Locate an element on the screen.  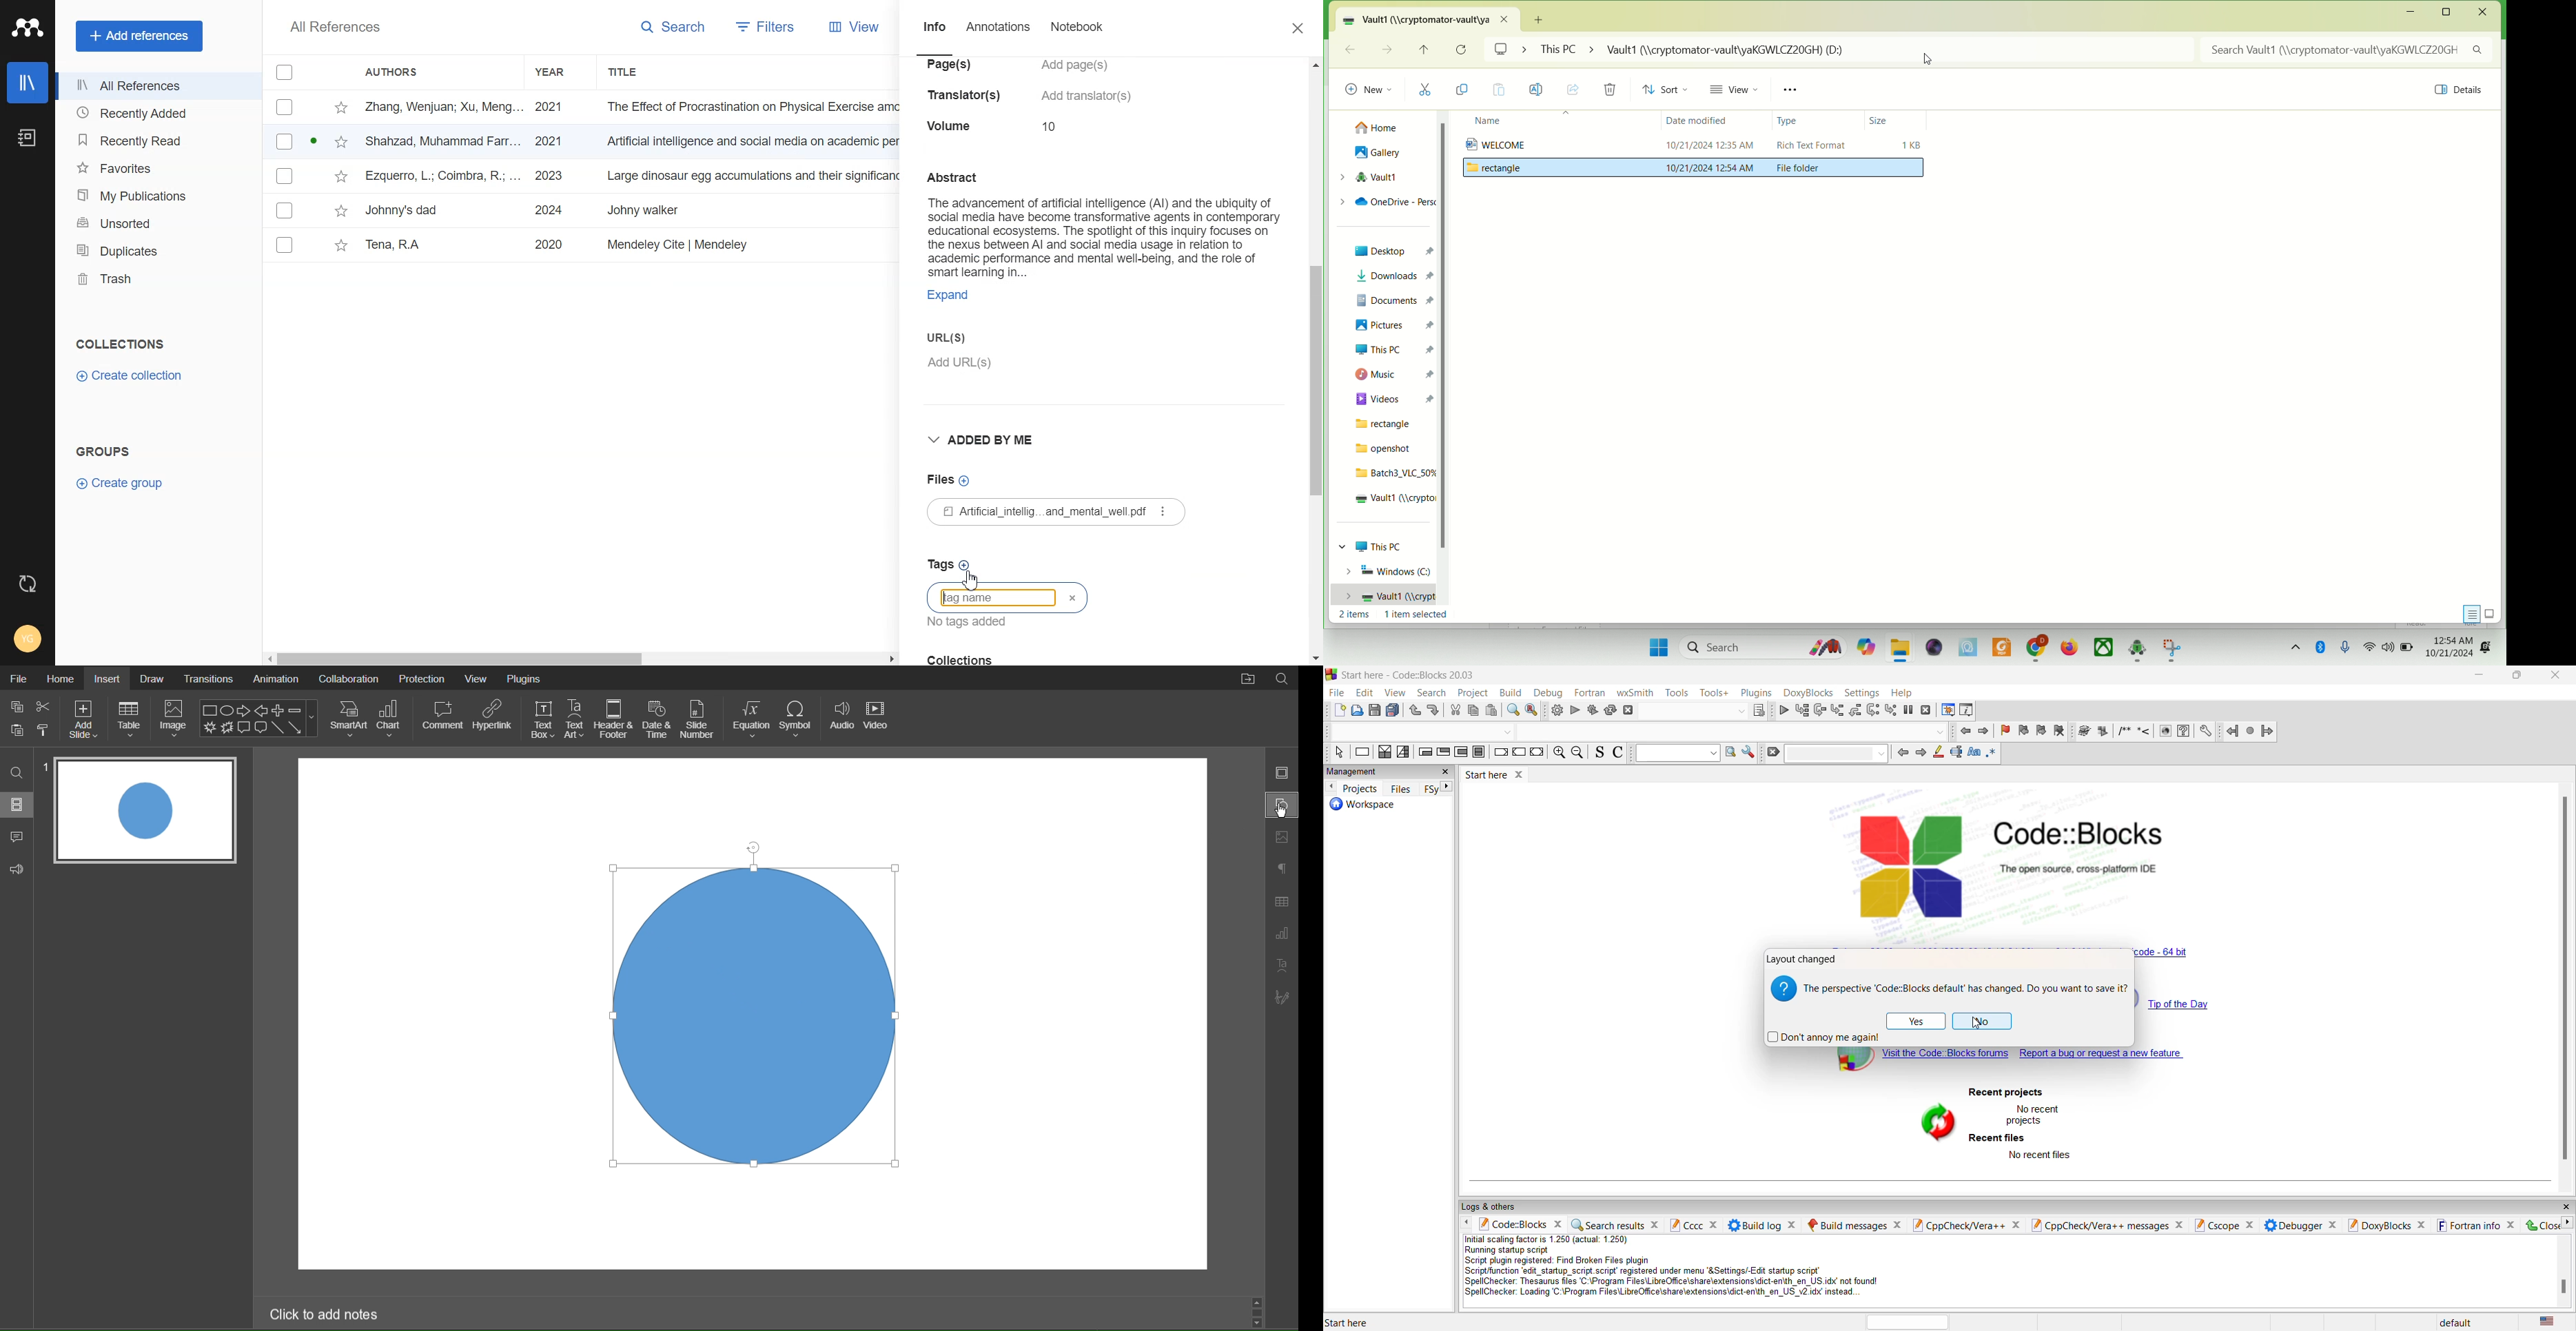
decision is located at coordinates (1384, 752).